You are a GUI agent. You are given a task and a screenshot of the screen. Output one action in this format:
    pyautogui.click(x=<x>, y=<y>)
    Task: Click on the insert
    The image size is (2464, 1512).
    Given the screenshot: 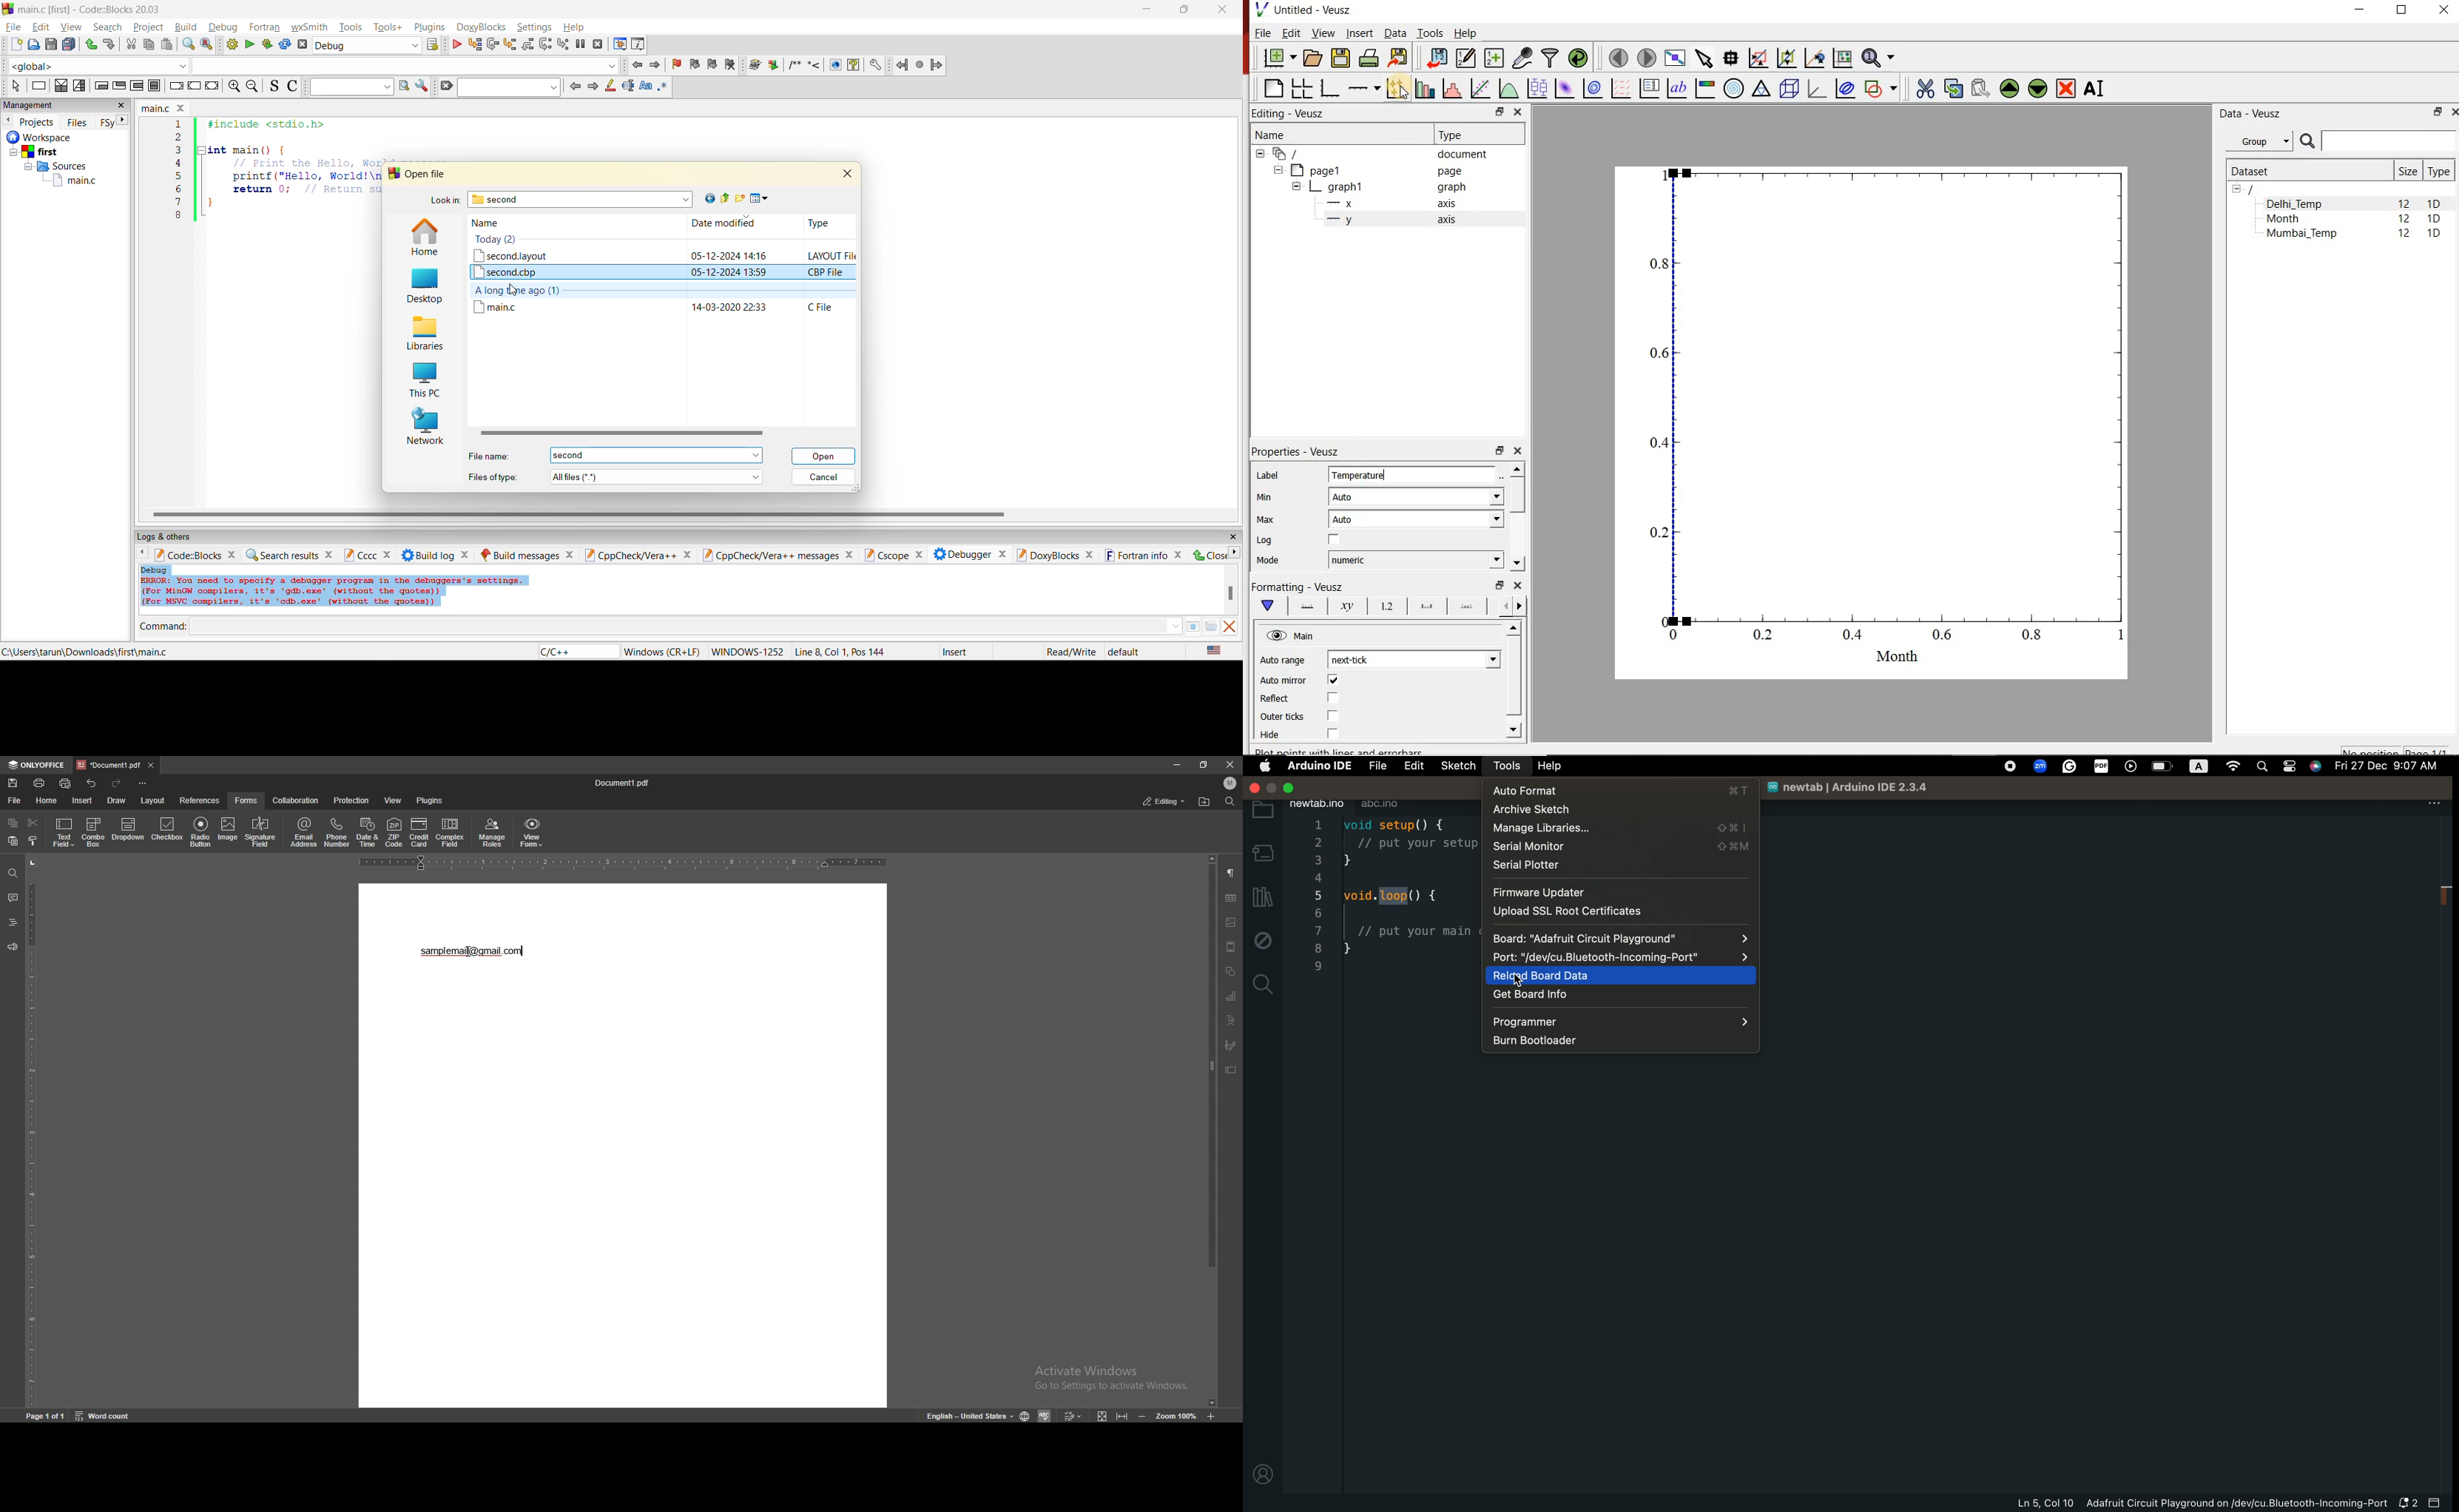 What is the action you would take?
    pyautogui.click(x=957, y=652)
    